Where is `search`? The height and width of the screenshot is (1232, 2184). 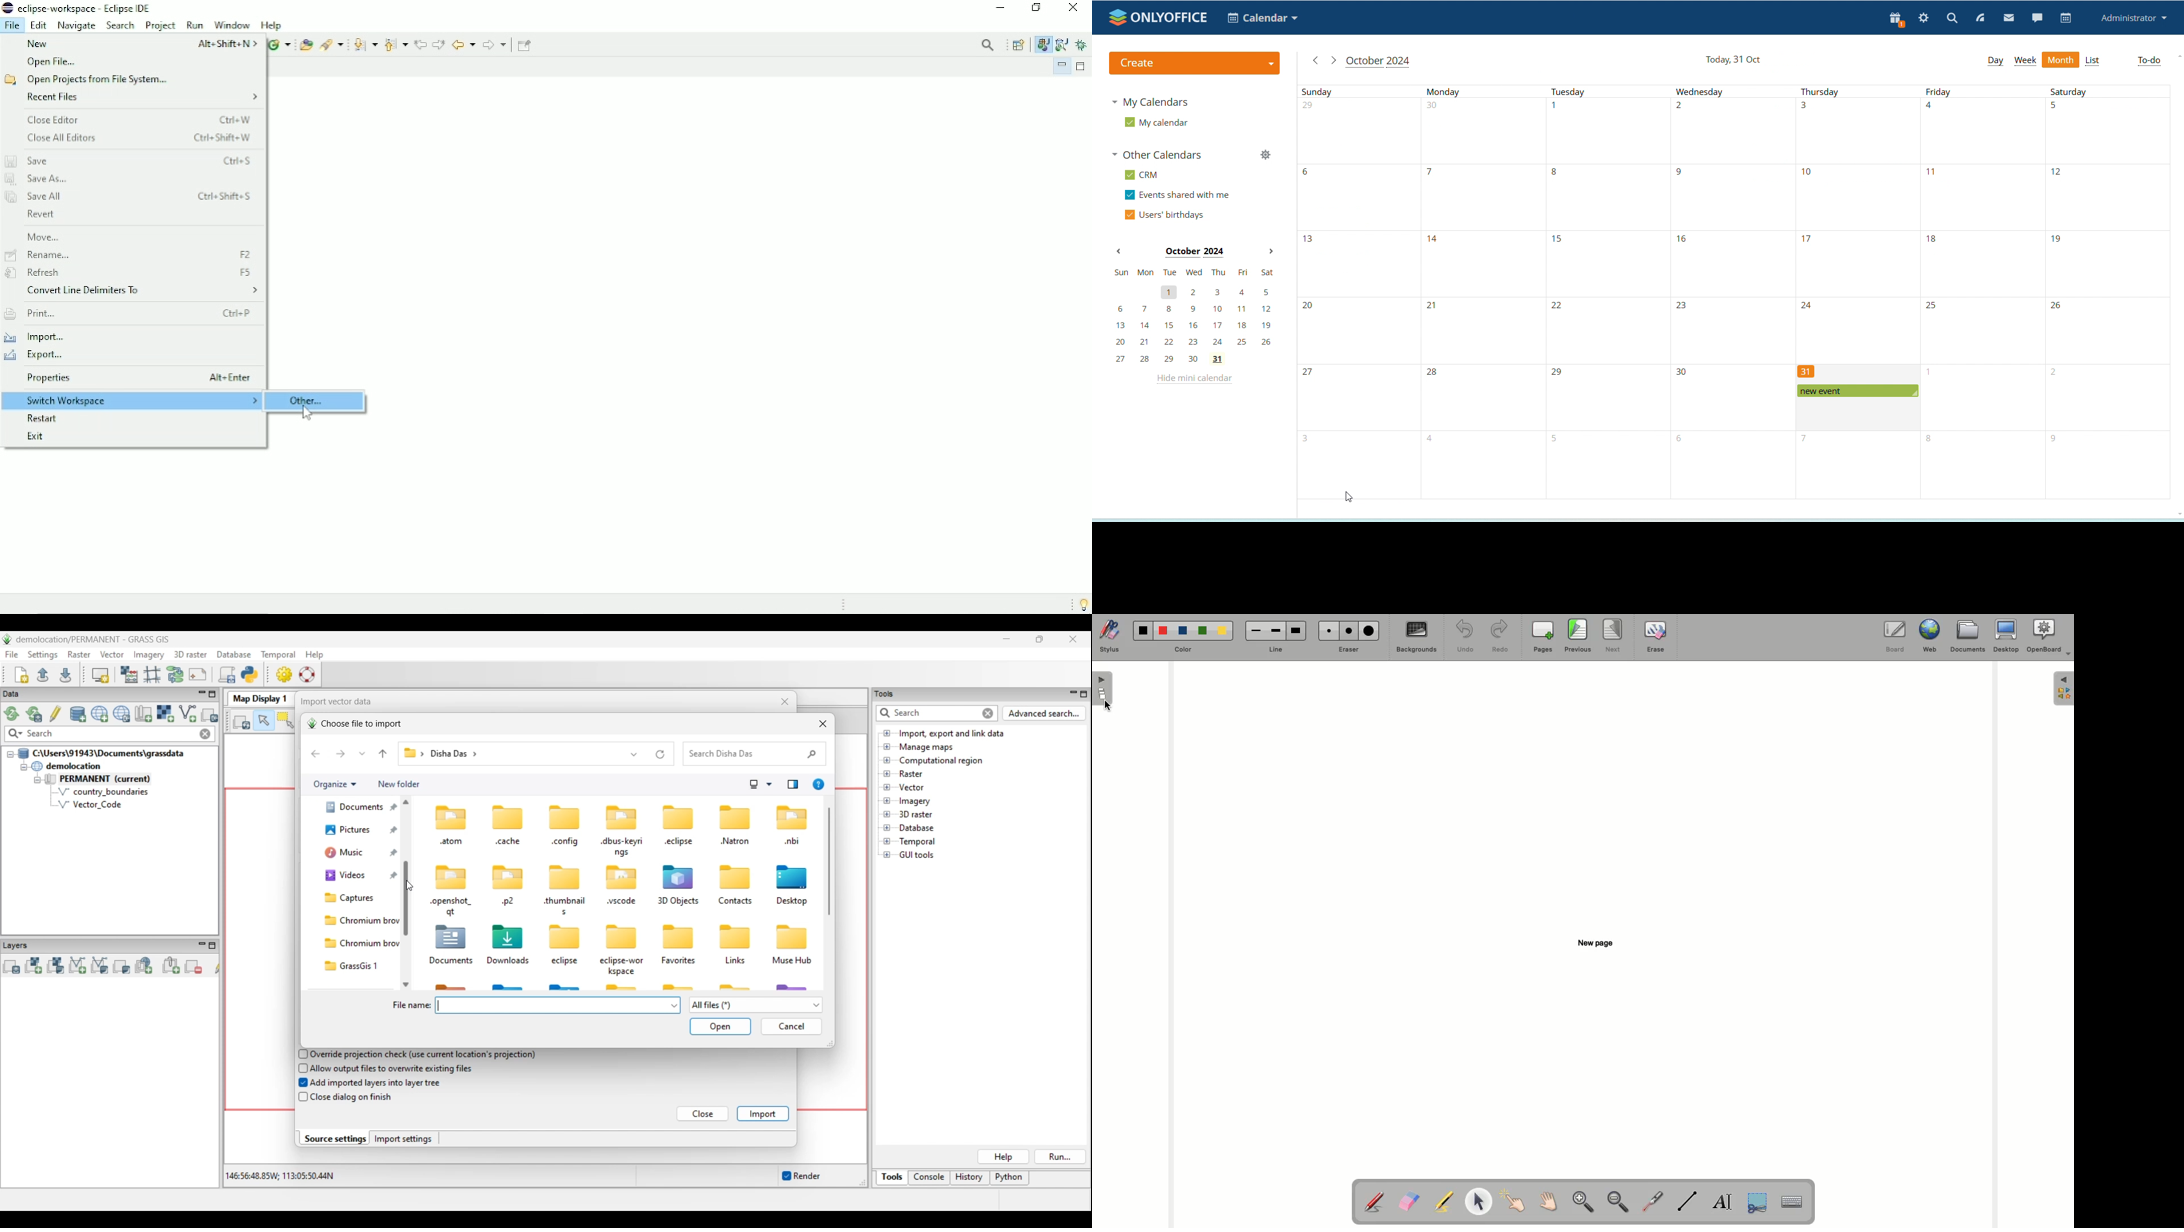
search is located at coordinates (1952, 18).